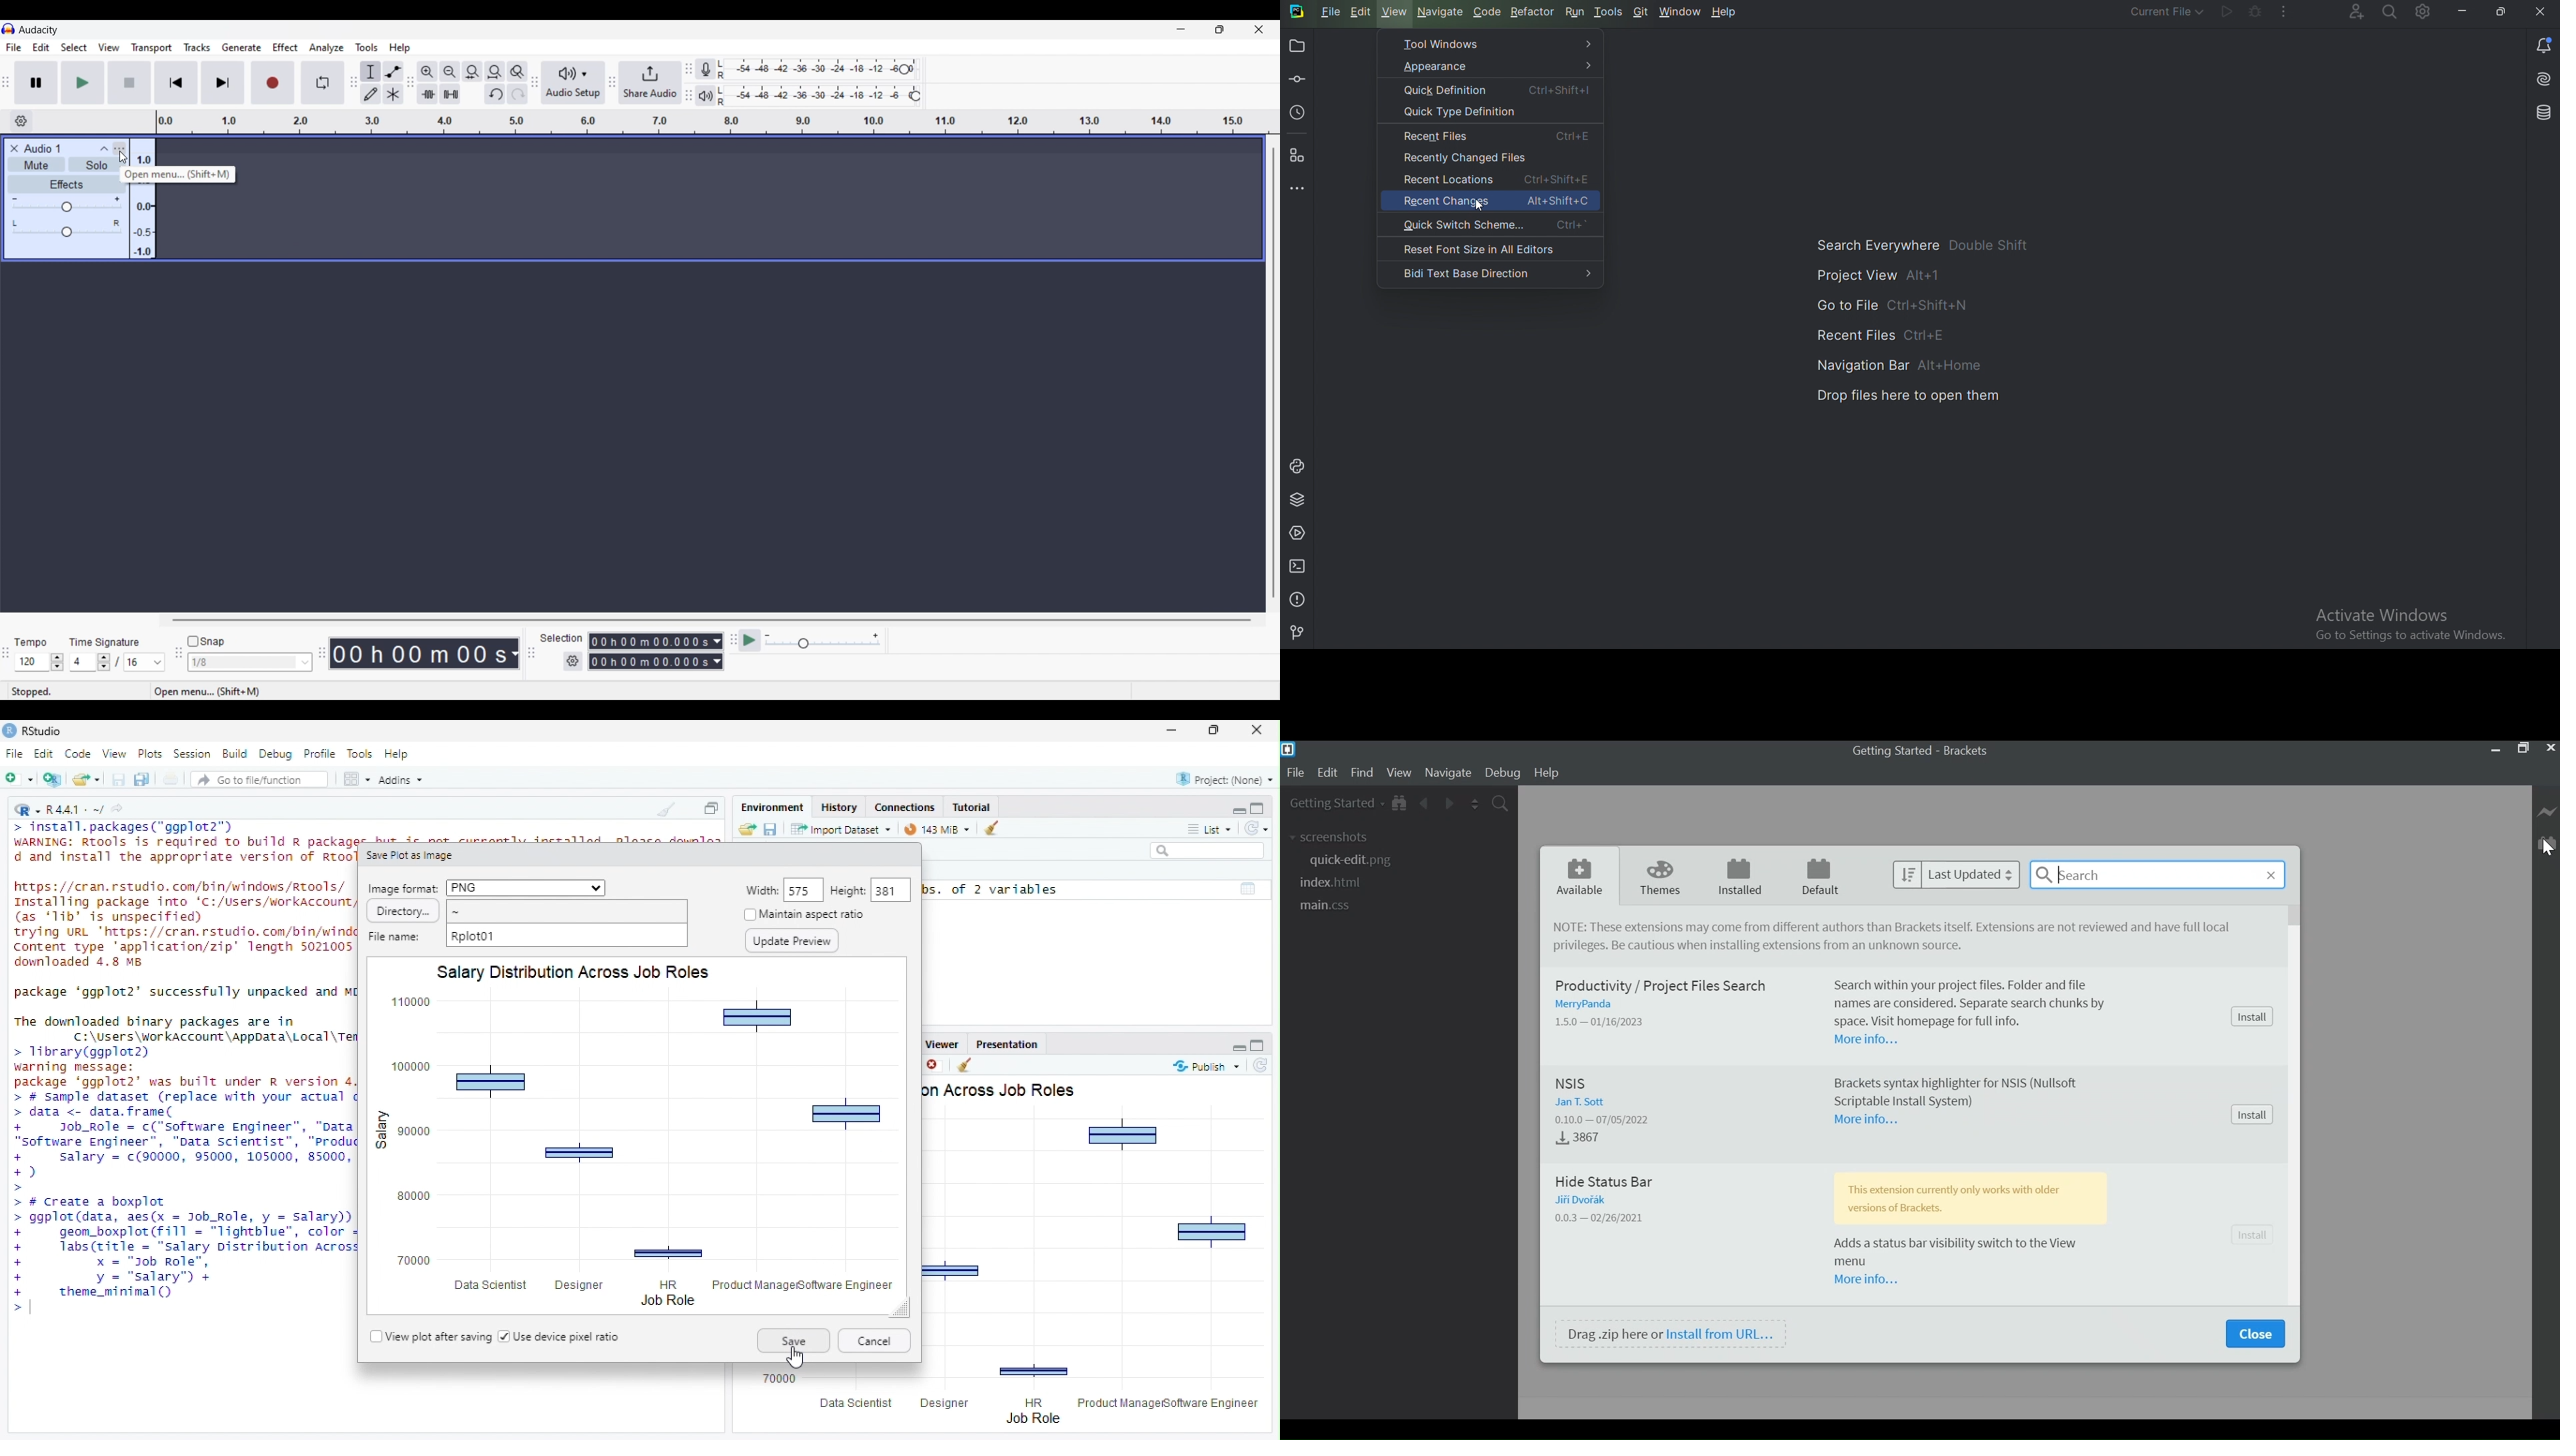 The image size is (2576, 1456). Describe the element at coordinates (399, 48) in the screenshot. I see `Help menu` at that location.